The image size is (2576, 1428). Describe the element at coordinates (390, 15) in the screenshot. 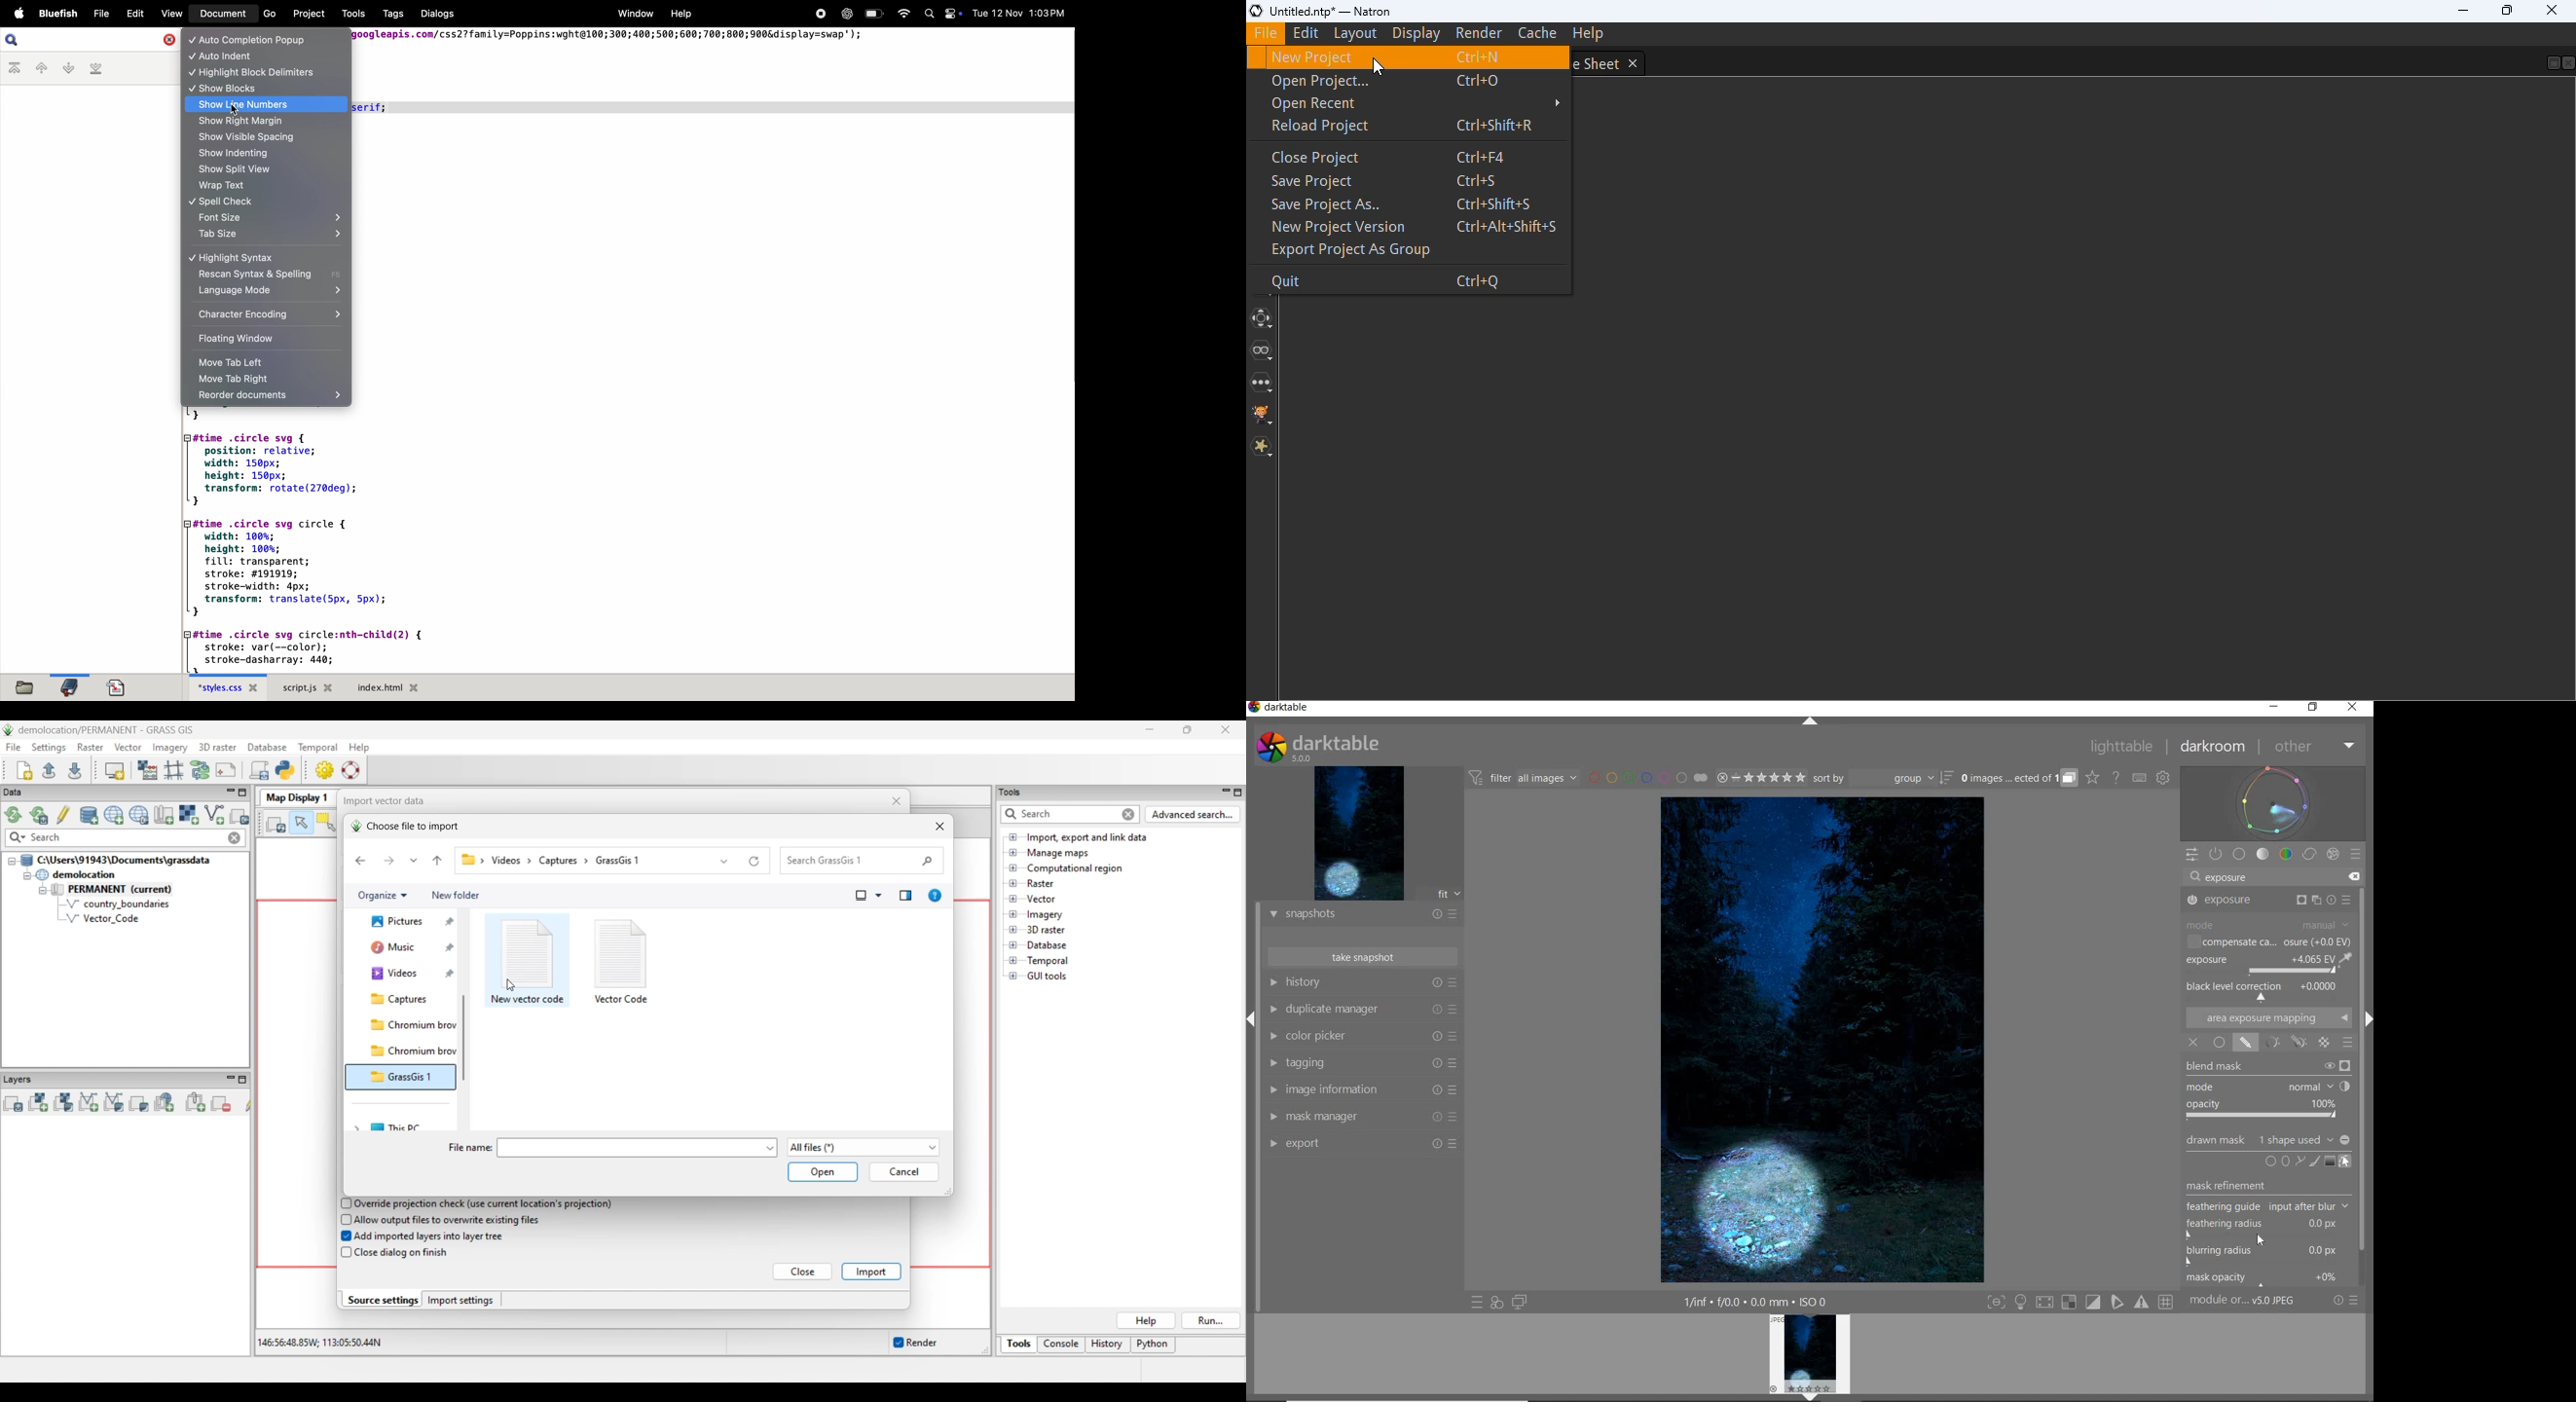

I see `Tags` at that location.